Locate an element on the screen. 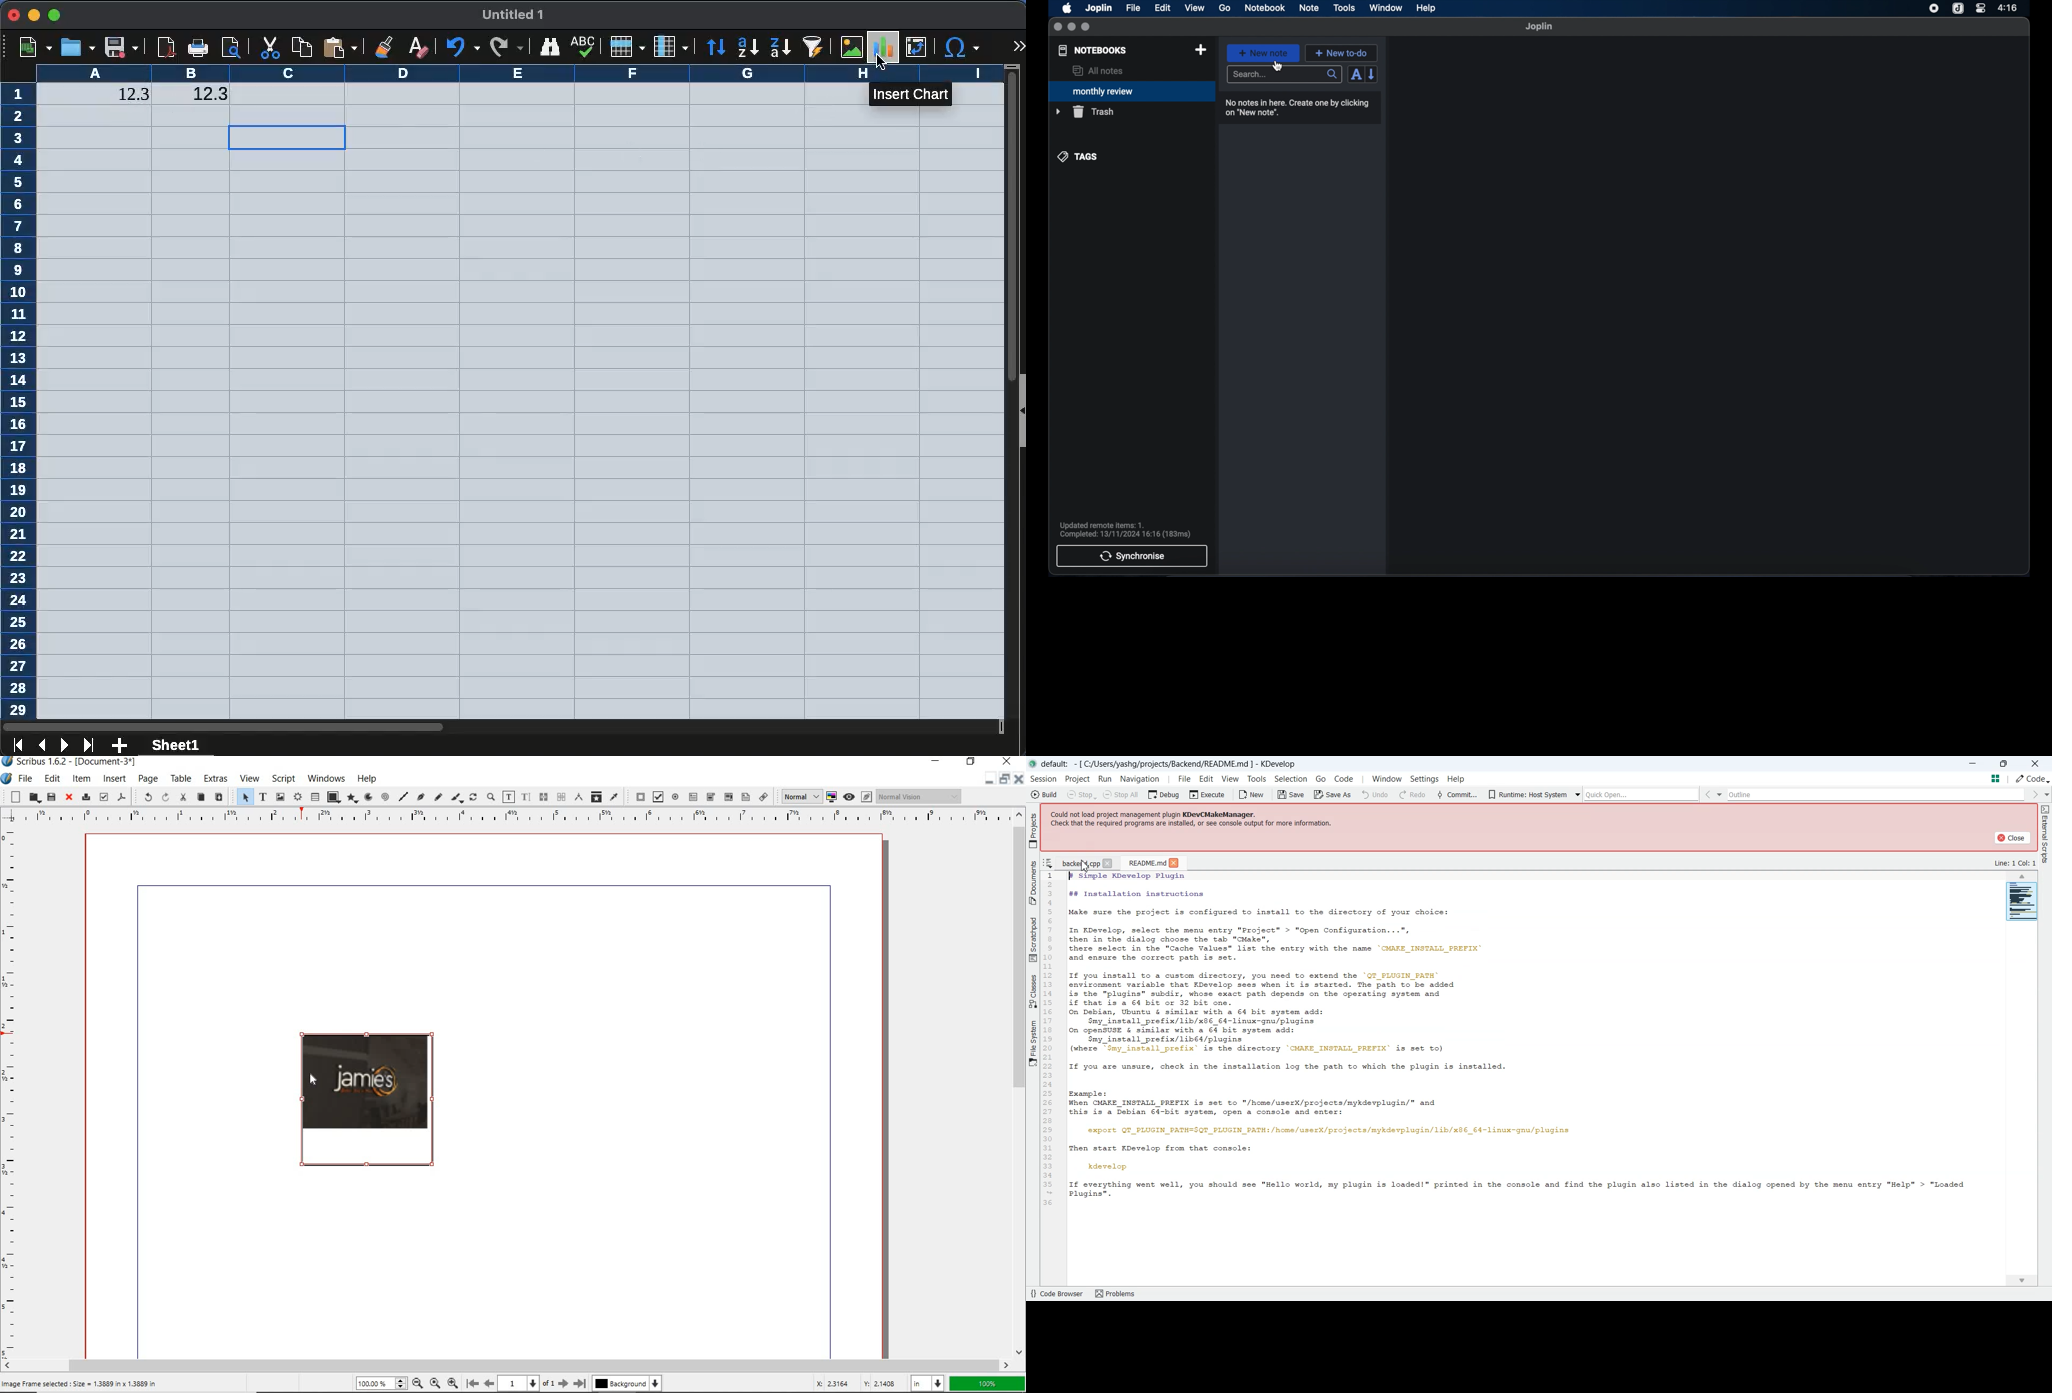 This screenshot has height=1400, width=2072. link text frames is located at coordinates (542, 796).